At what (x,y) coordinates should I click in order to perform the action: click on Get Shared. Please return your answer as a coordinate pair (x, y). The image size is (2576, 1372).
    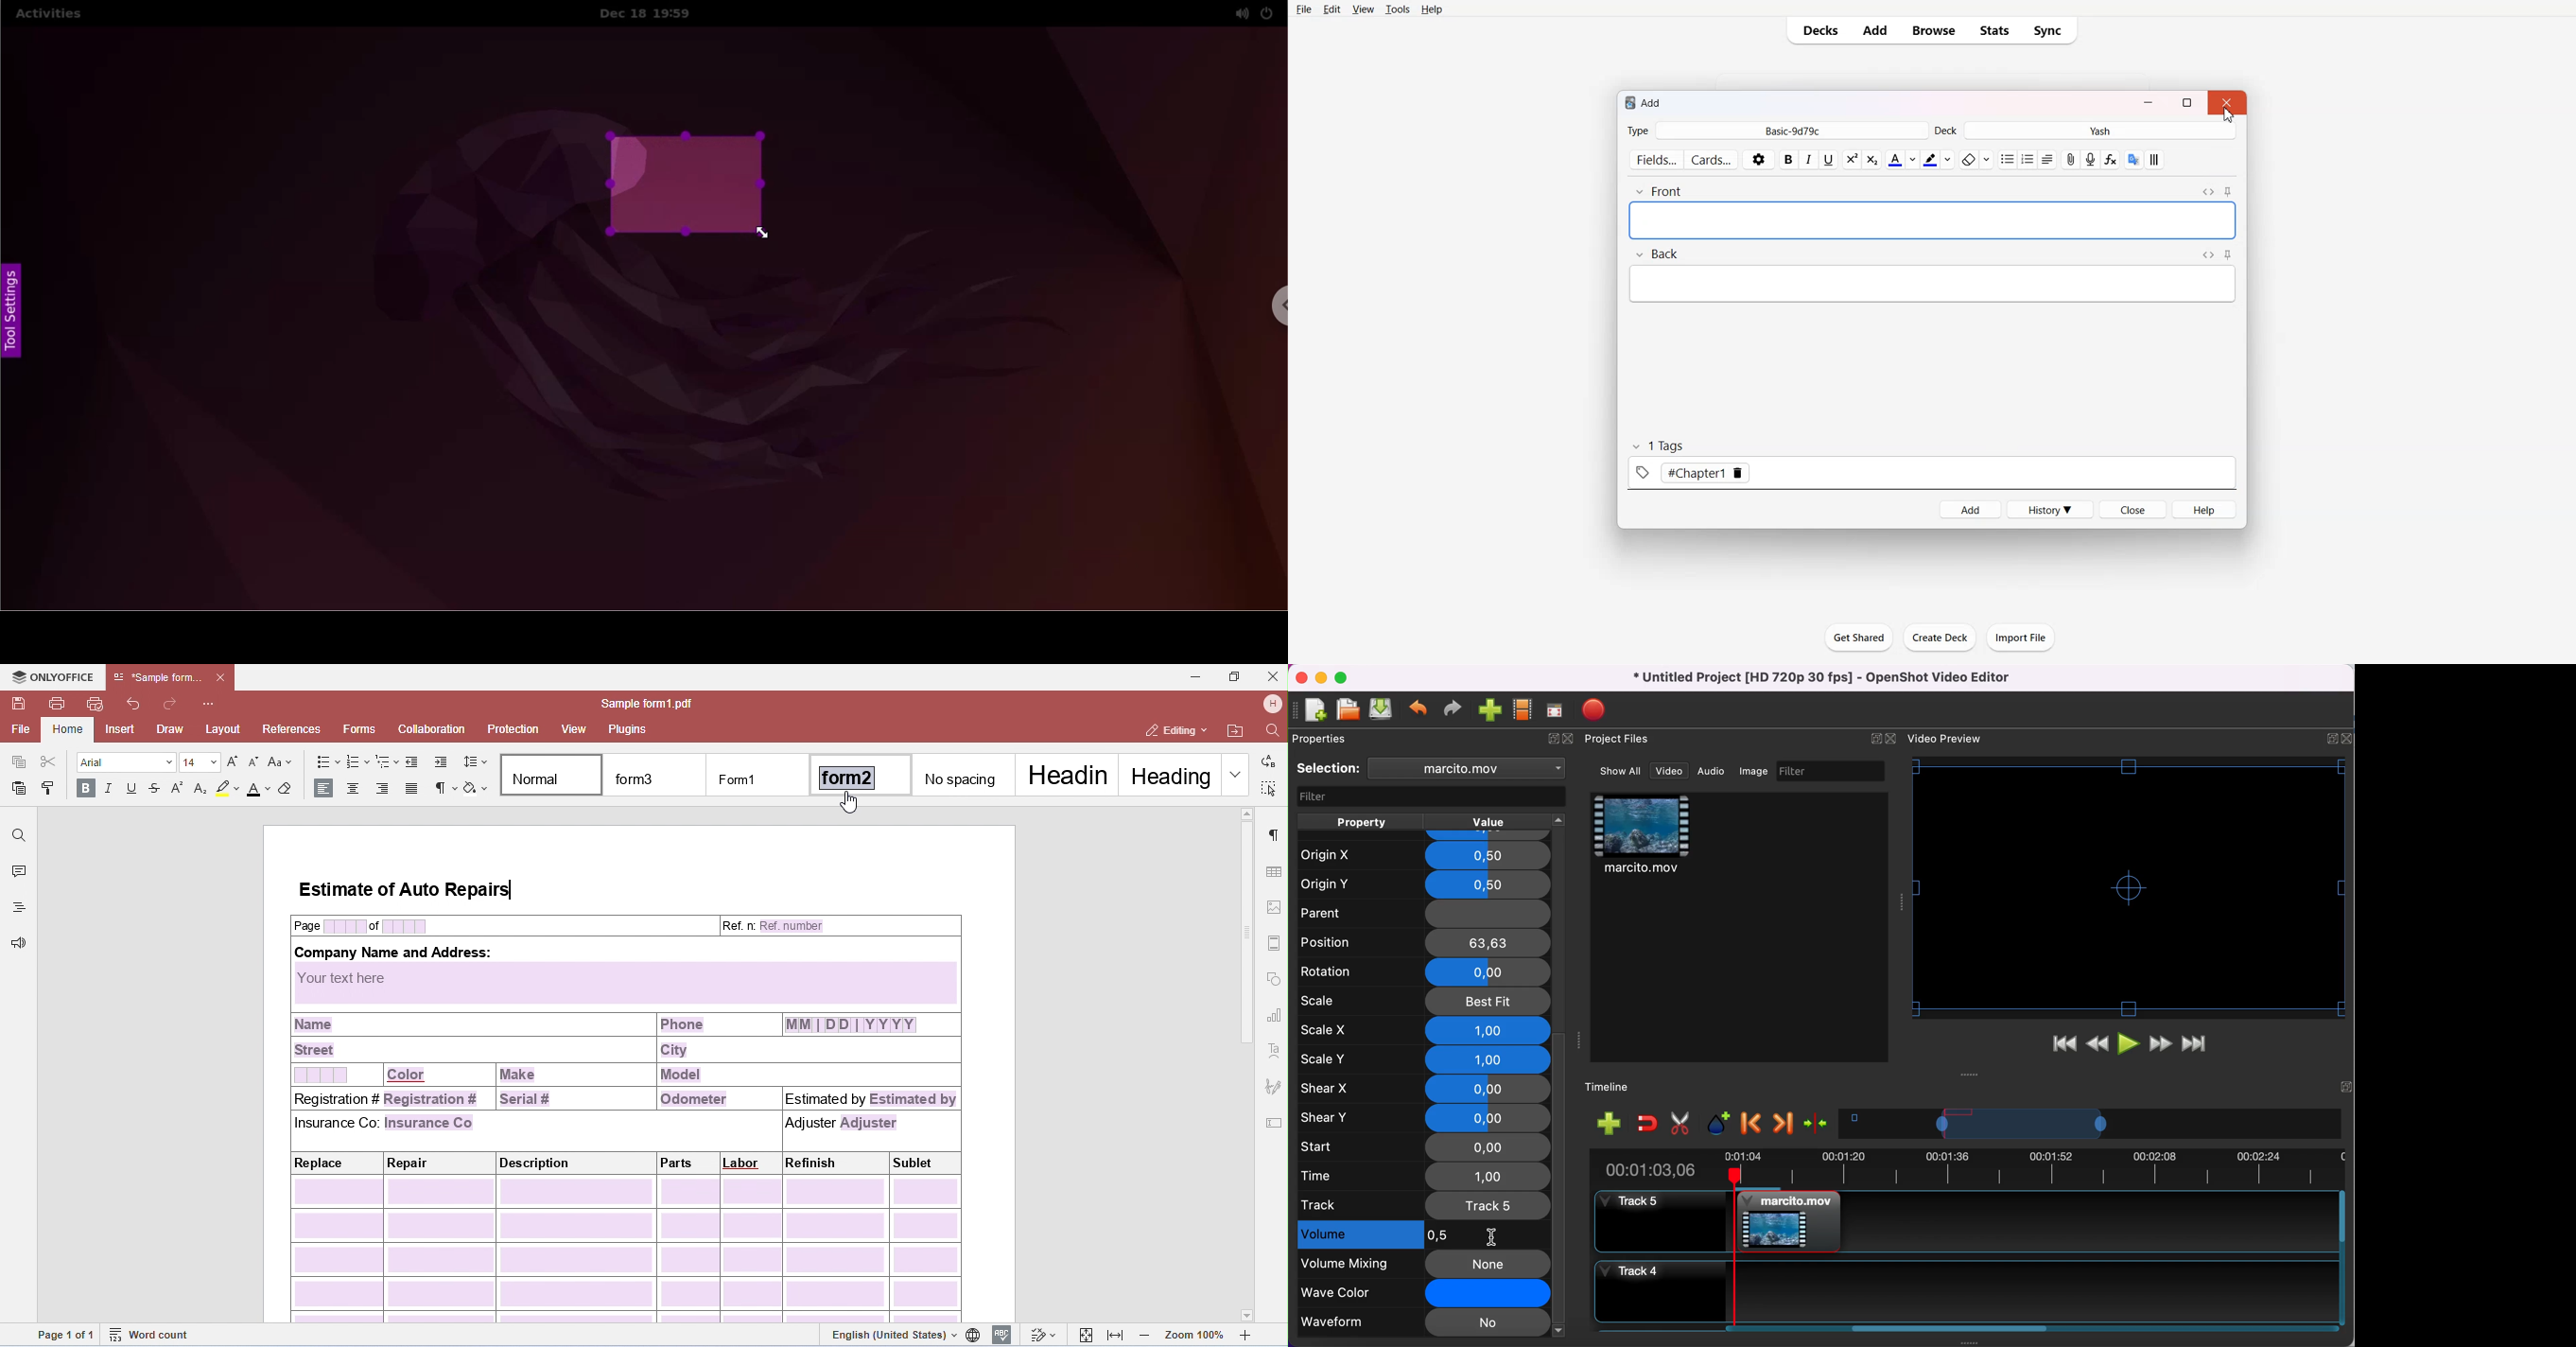
    Looking at the image, I should click on (1859, 637).